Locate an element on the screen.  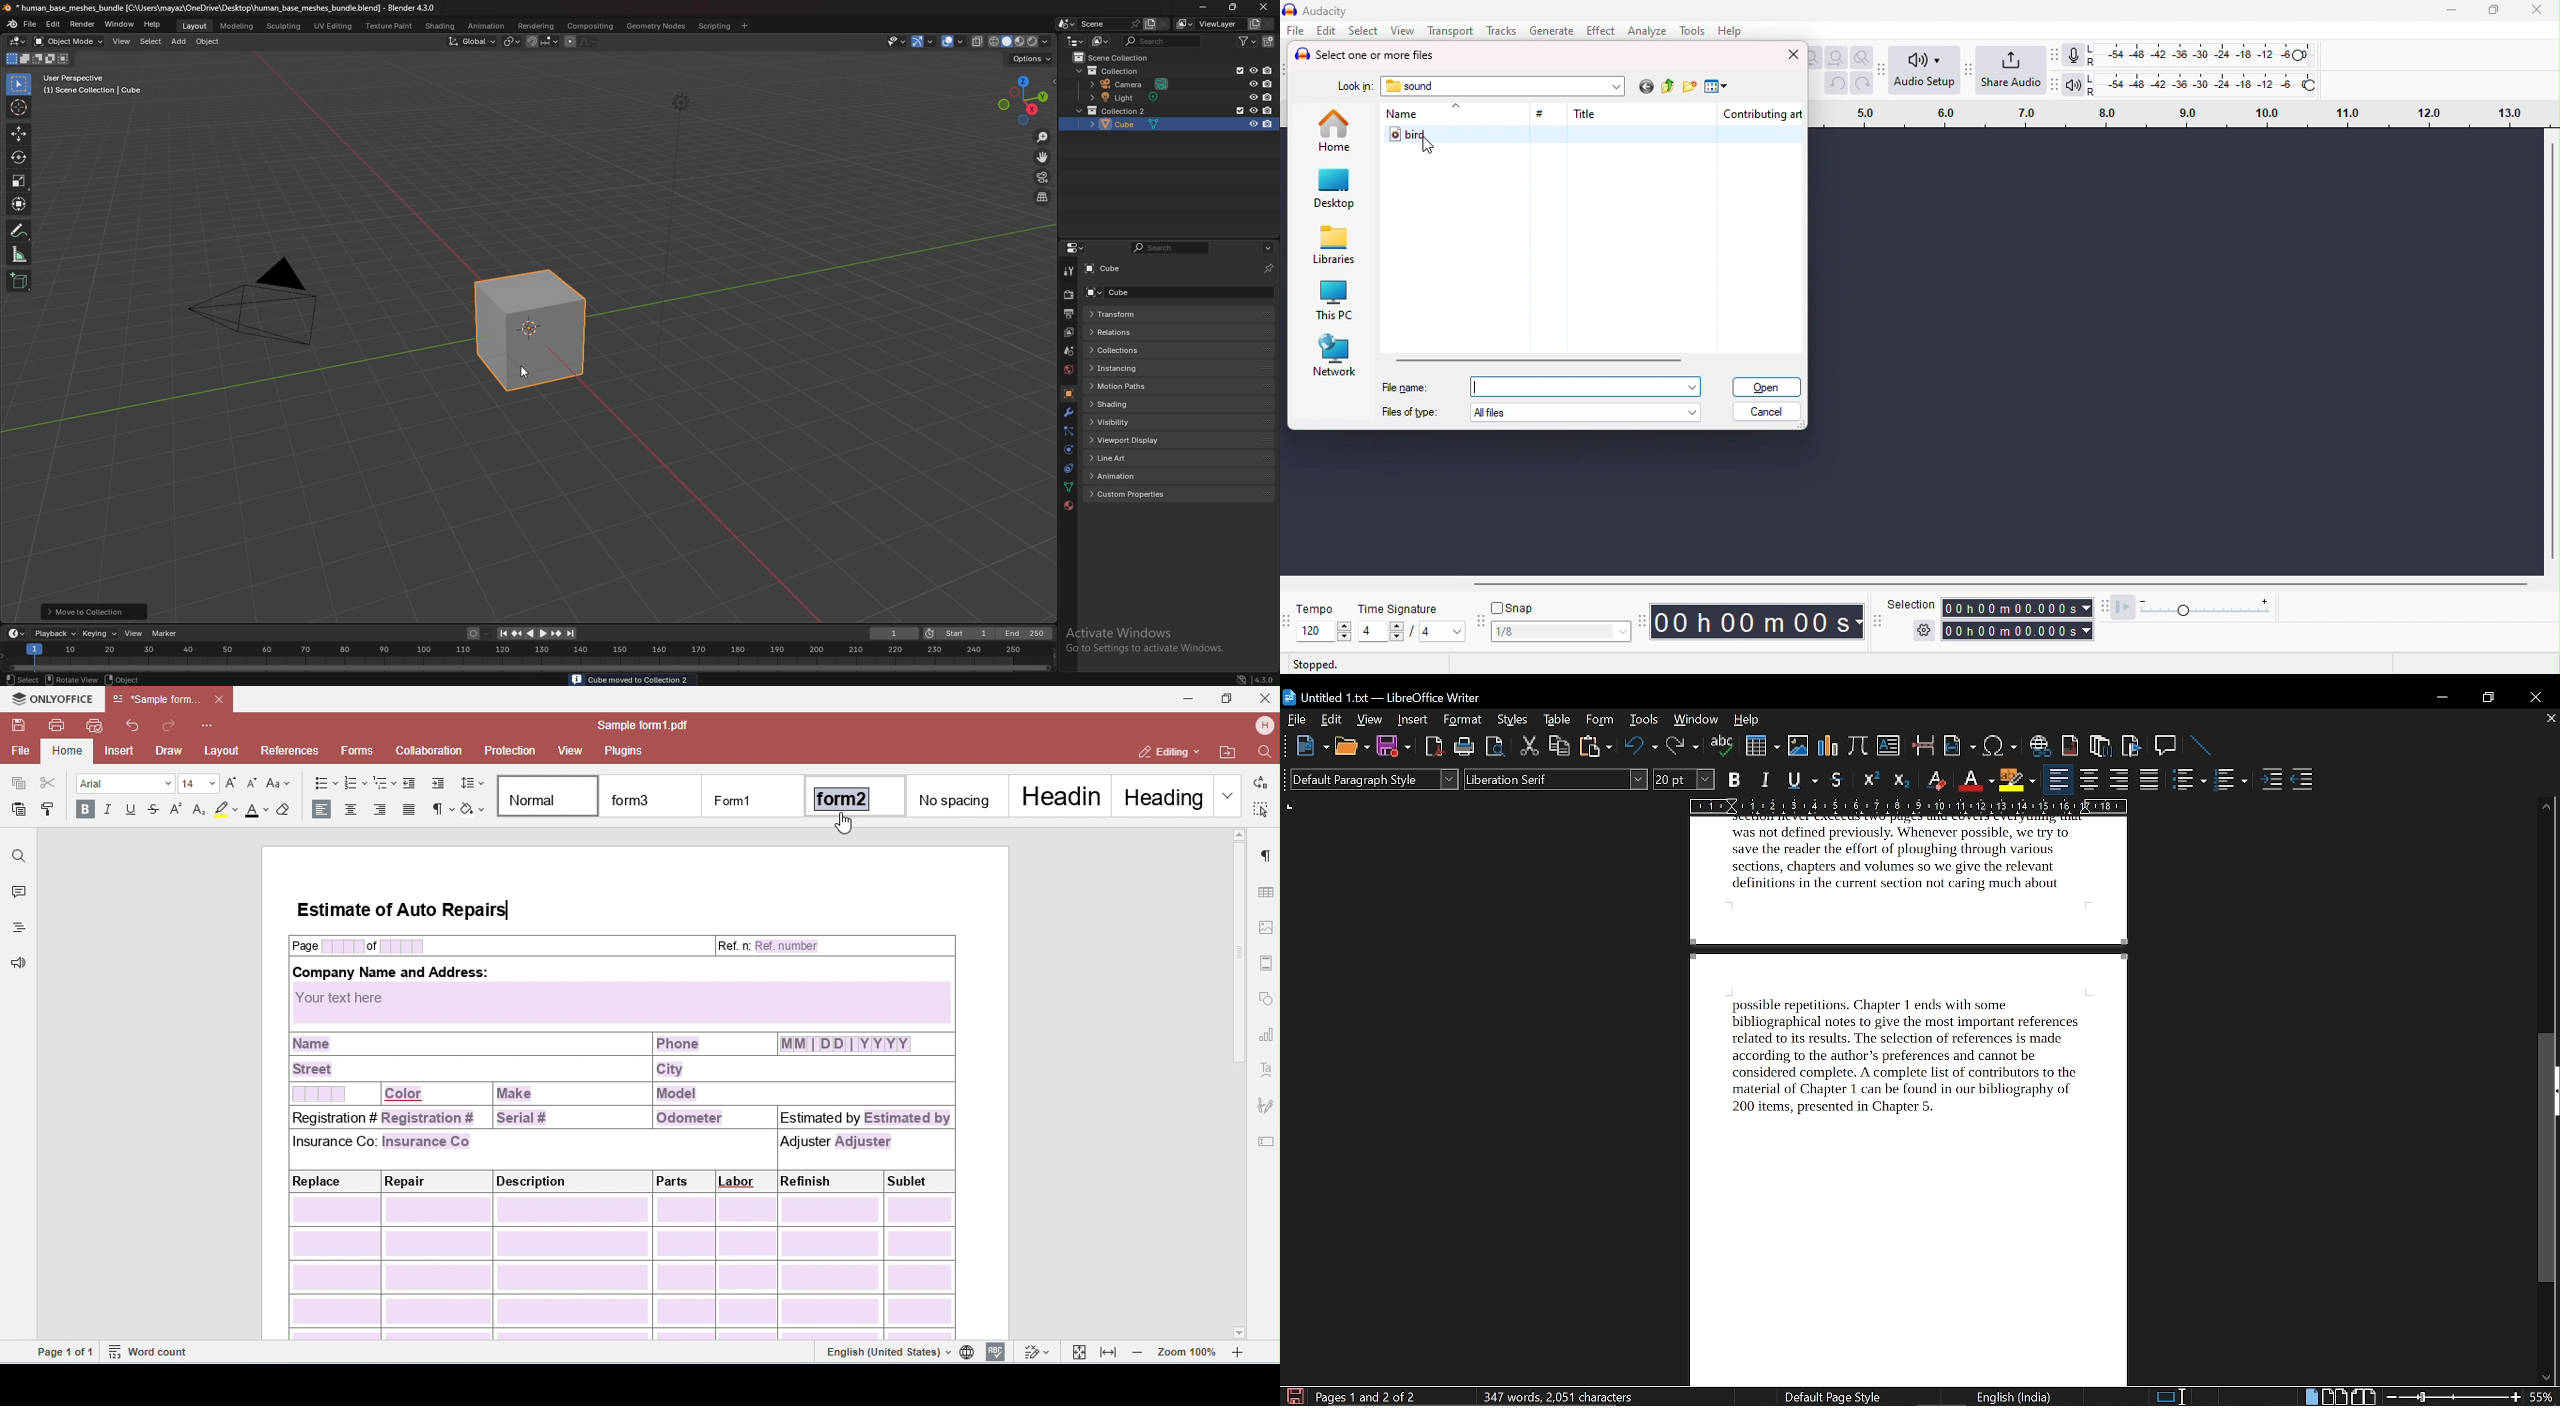
rendering is located at coordinates (536, 26).